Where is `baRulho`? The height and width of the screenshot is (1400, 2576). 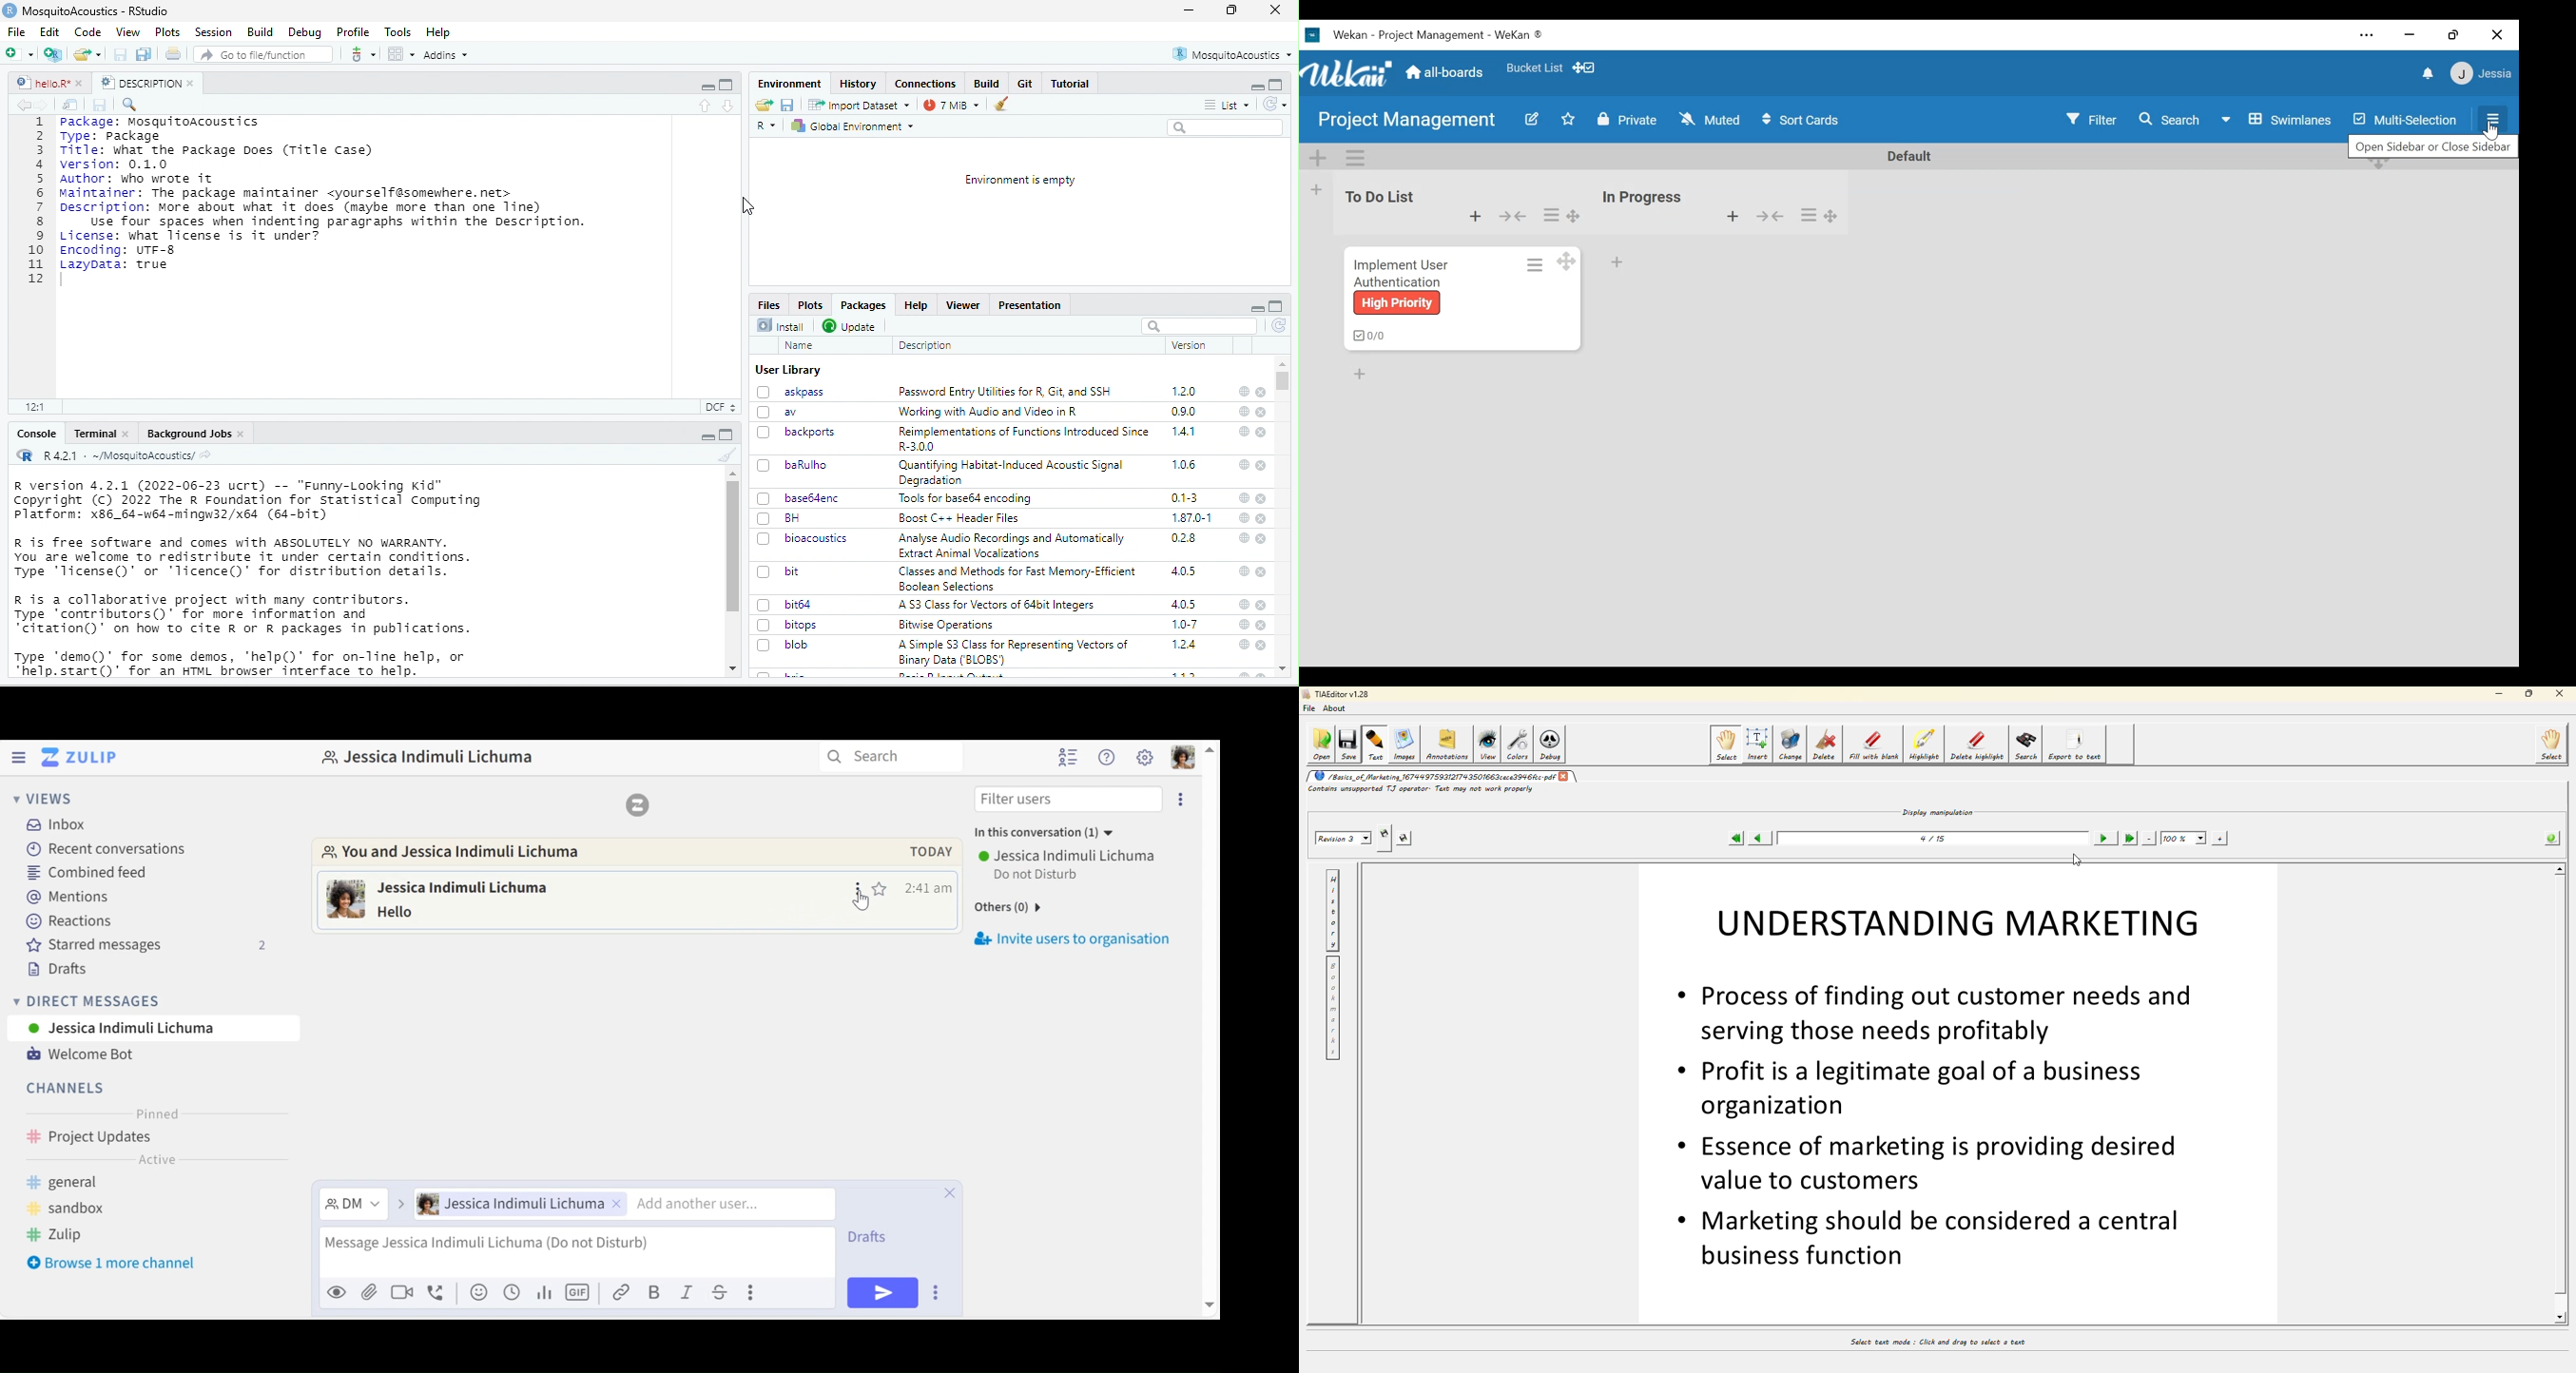
baRulho is located at coordinates (791, 464).